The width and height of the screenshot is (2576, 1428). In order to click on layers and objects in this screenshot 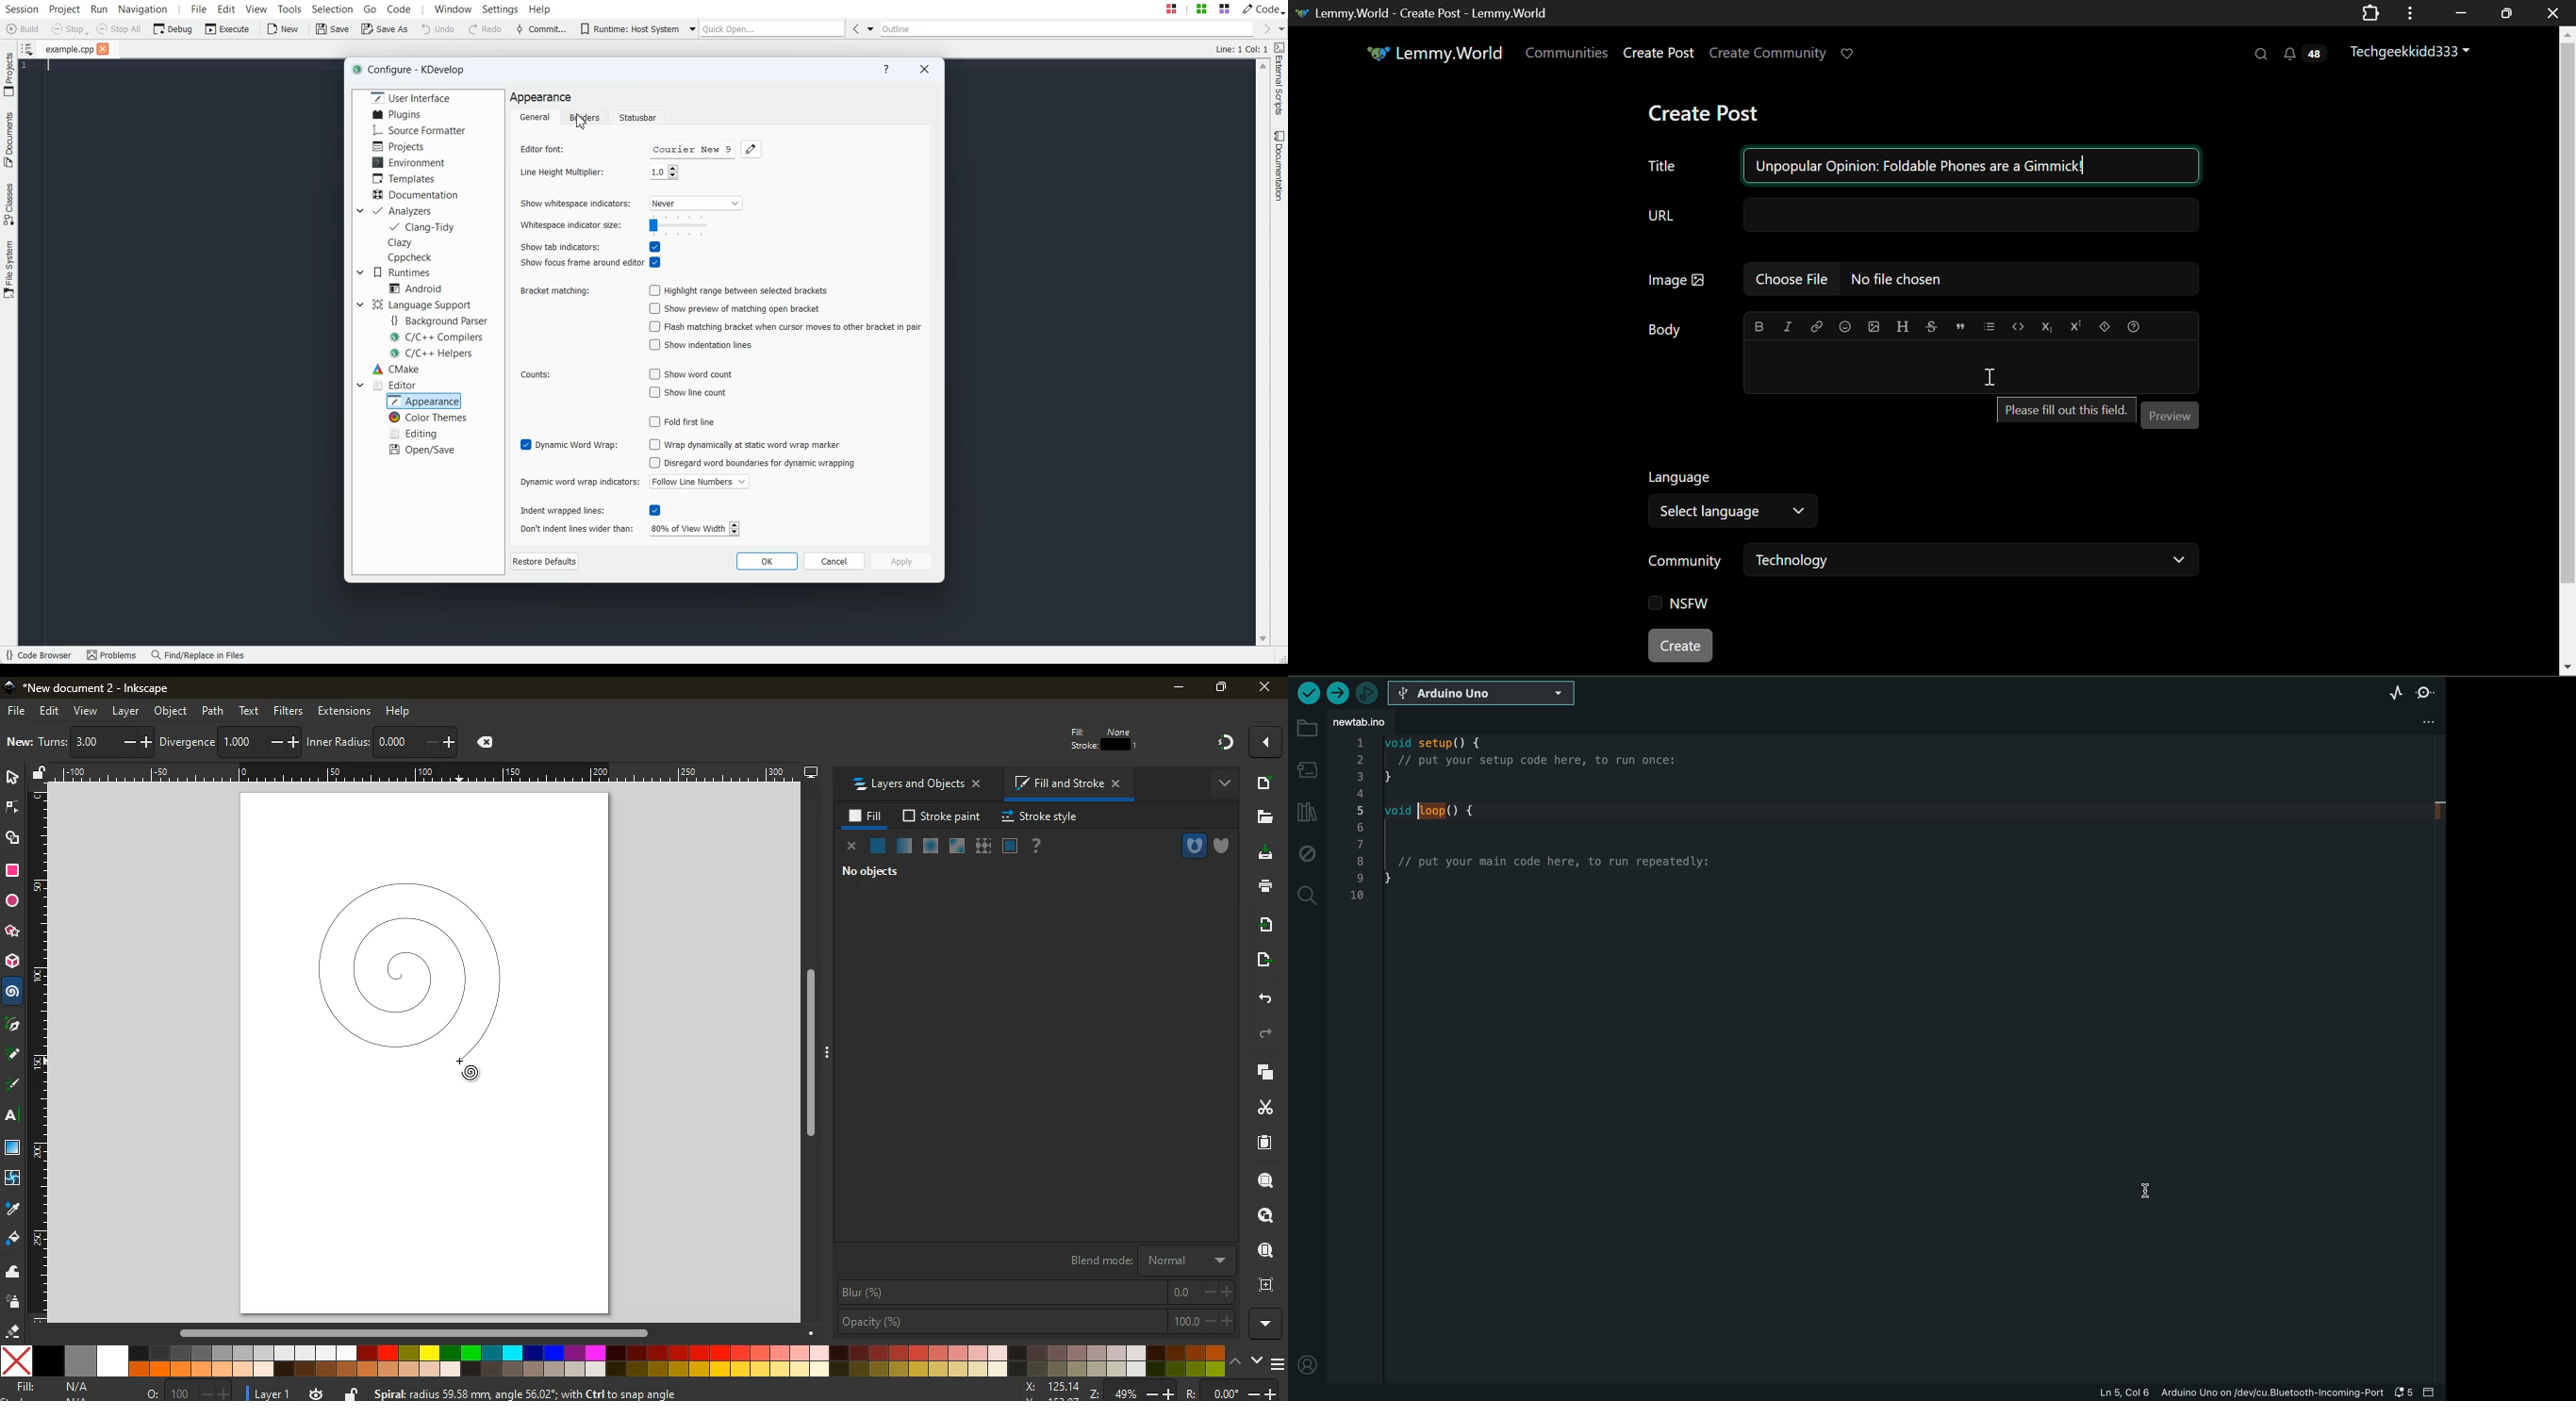, I will do `click(915, 784)`.